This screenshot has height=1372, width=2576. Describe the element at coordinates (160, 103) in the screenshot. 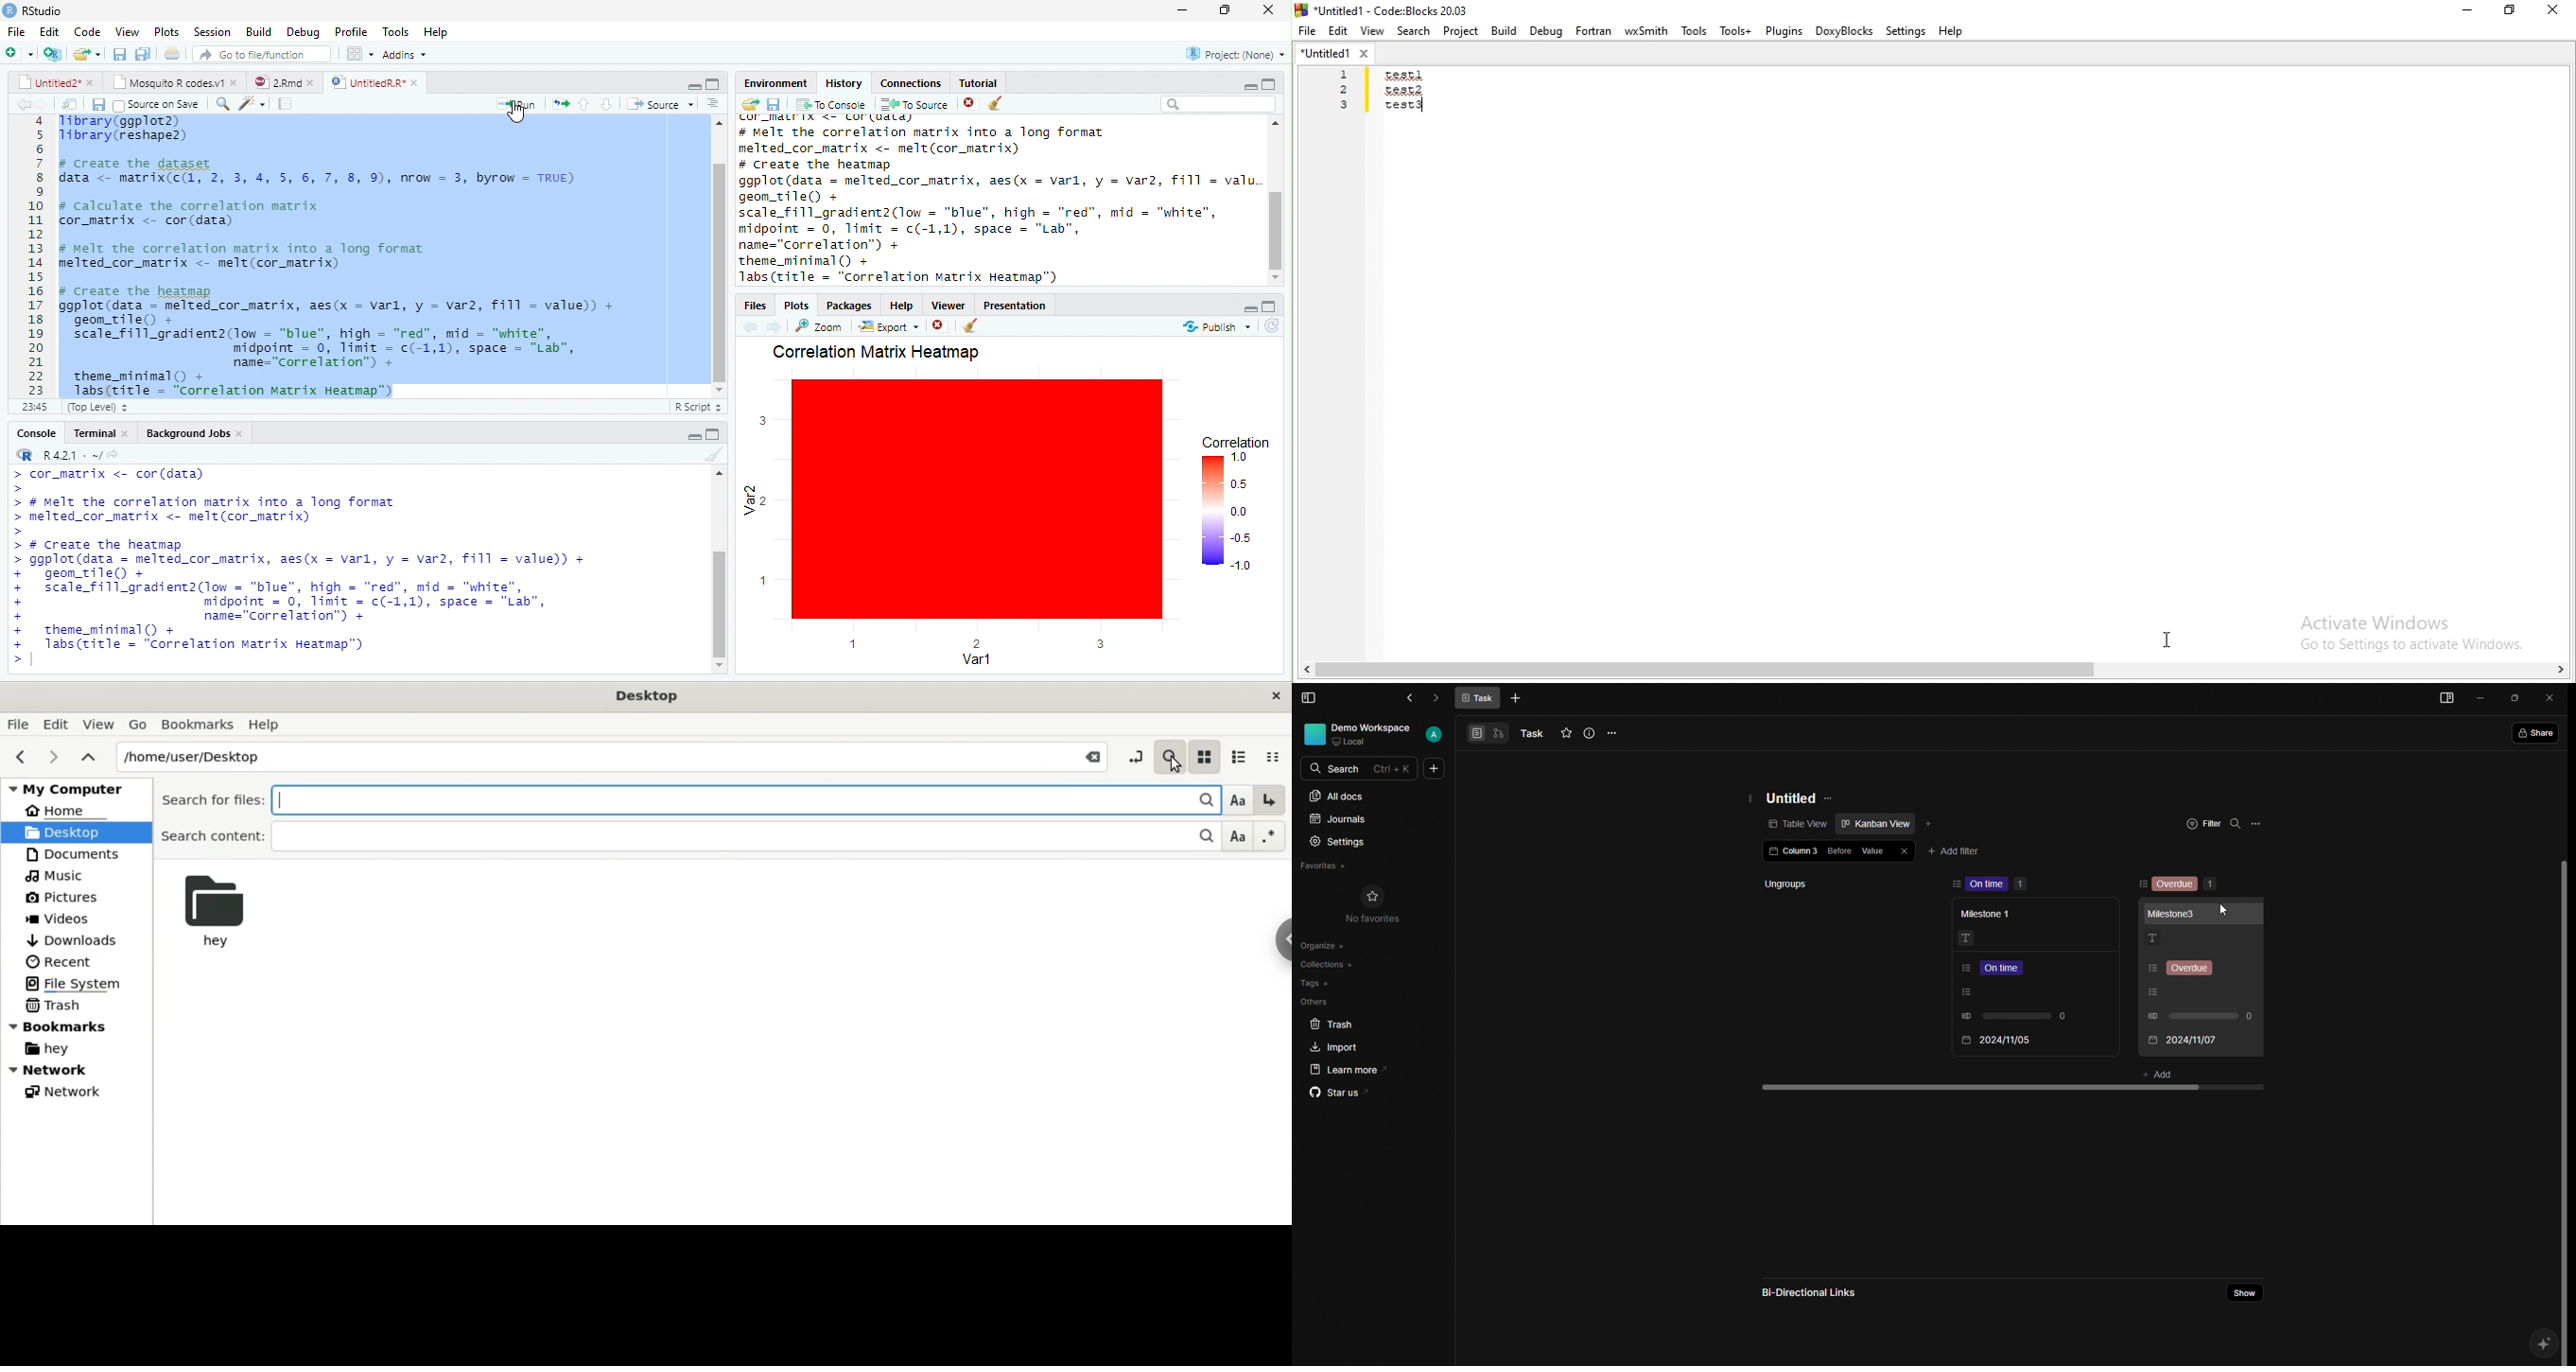

I see `source on save` at that location.